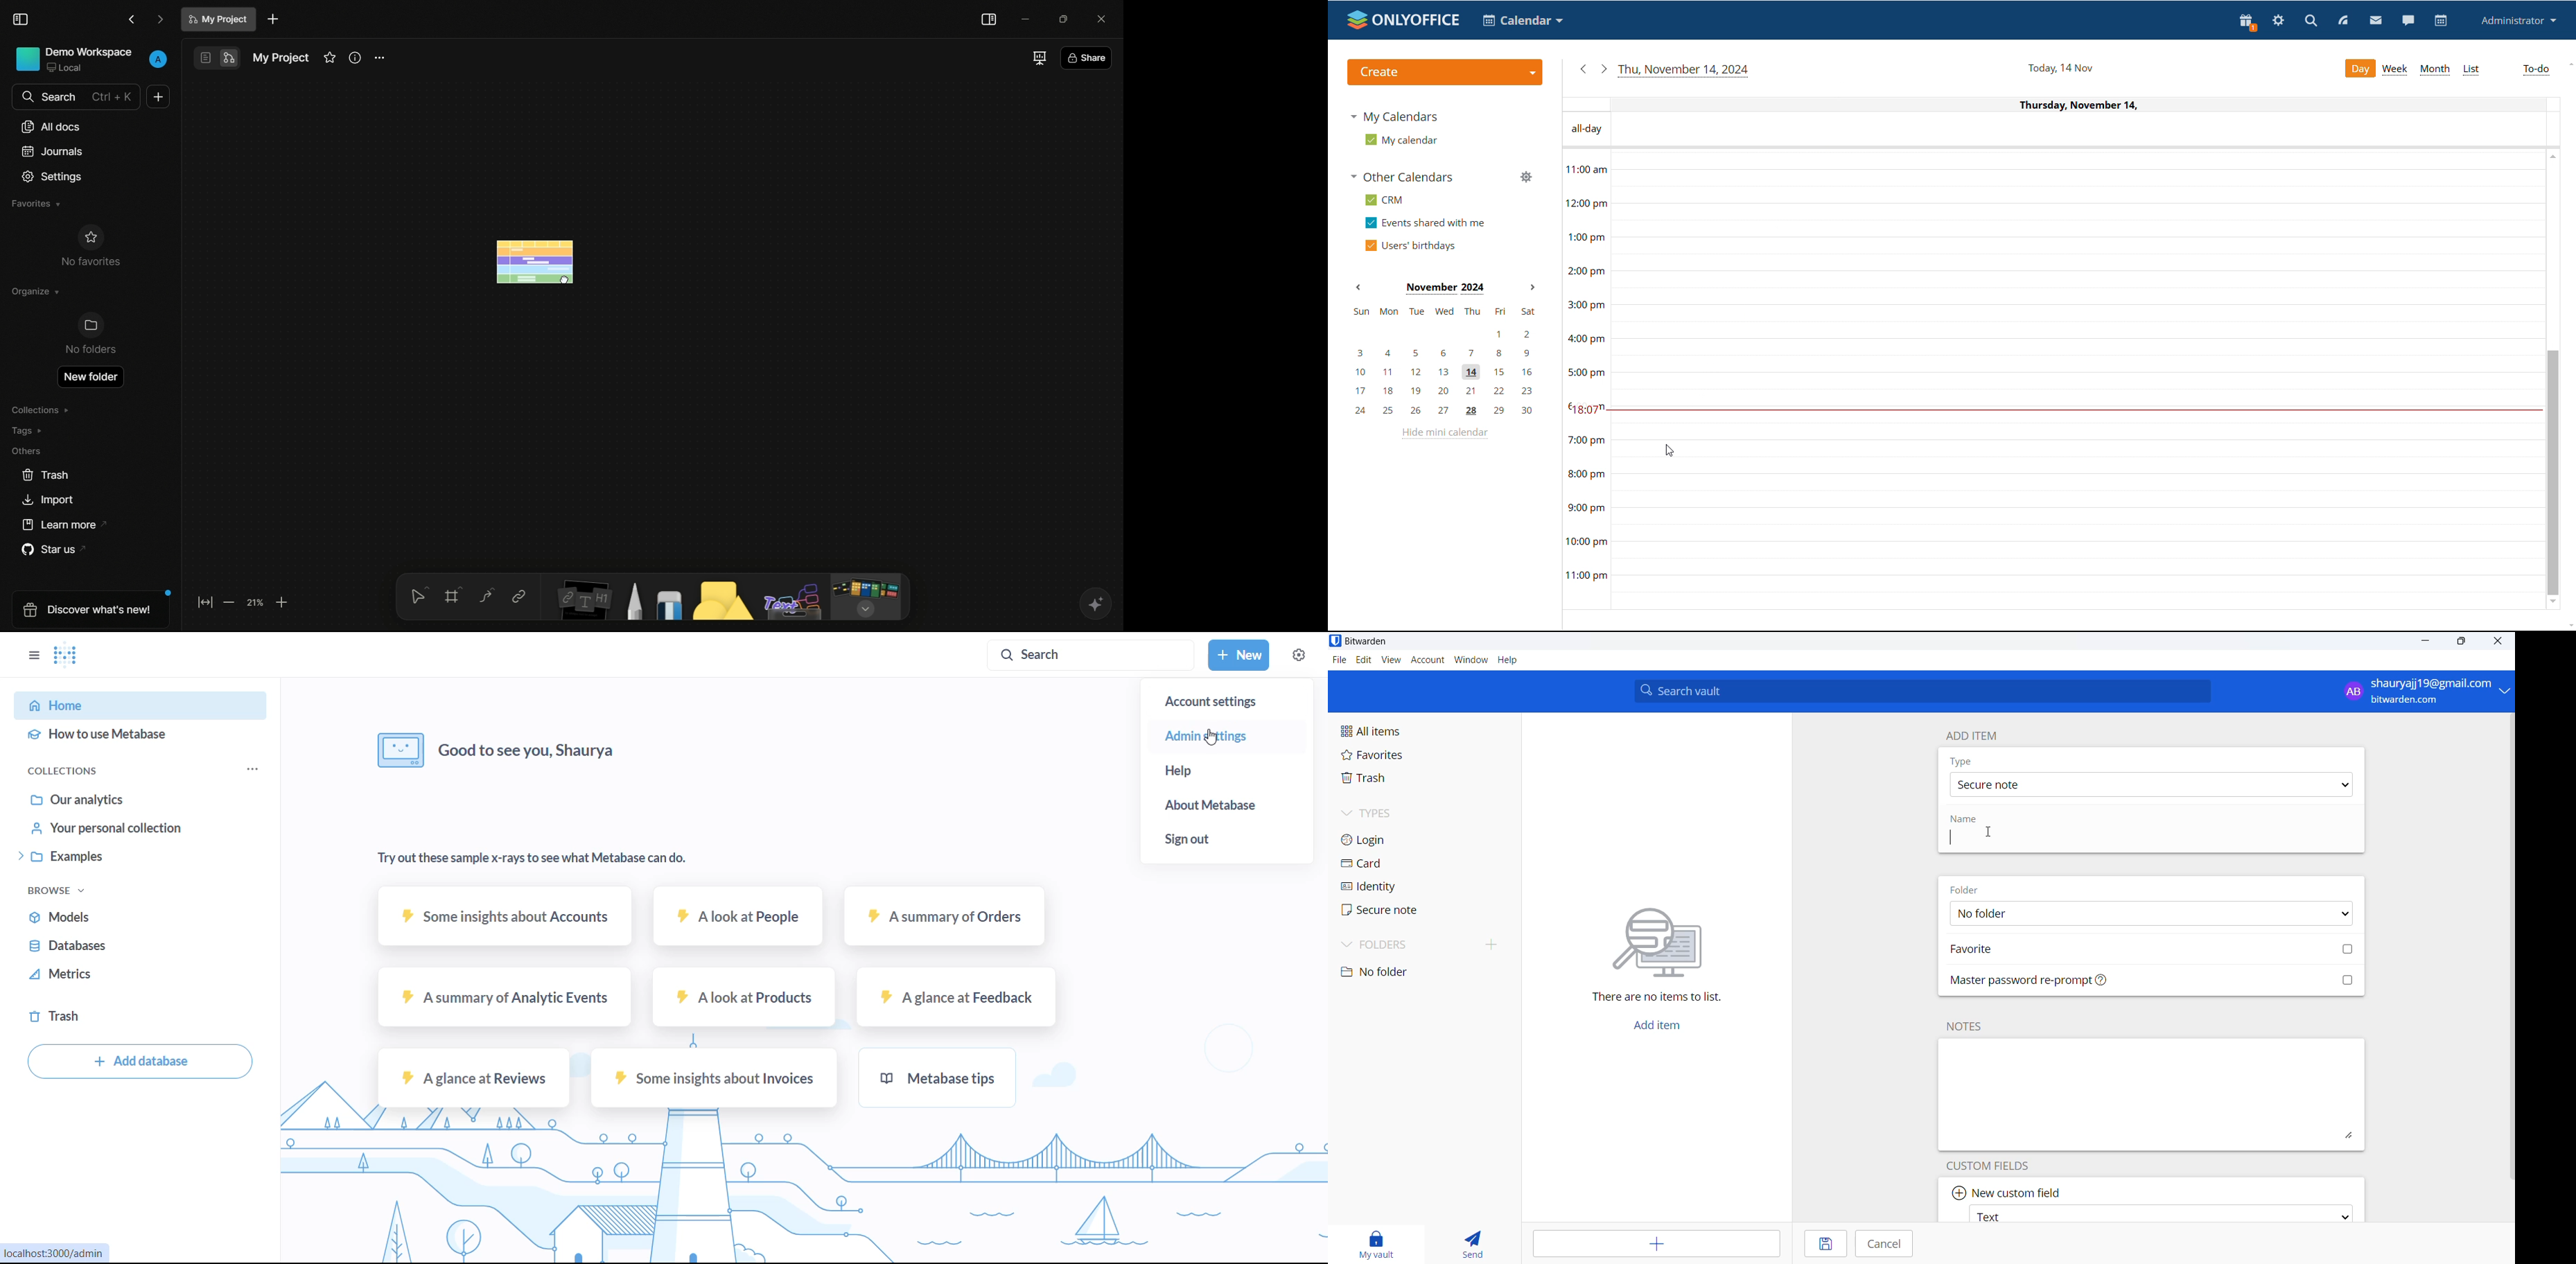 The height and width of the screenshot is (1288, 2576). What do you see at coordinates (1395, 887) in the screenshot?
I see `identity` at bounding box center [1395, 887].